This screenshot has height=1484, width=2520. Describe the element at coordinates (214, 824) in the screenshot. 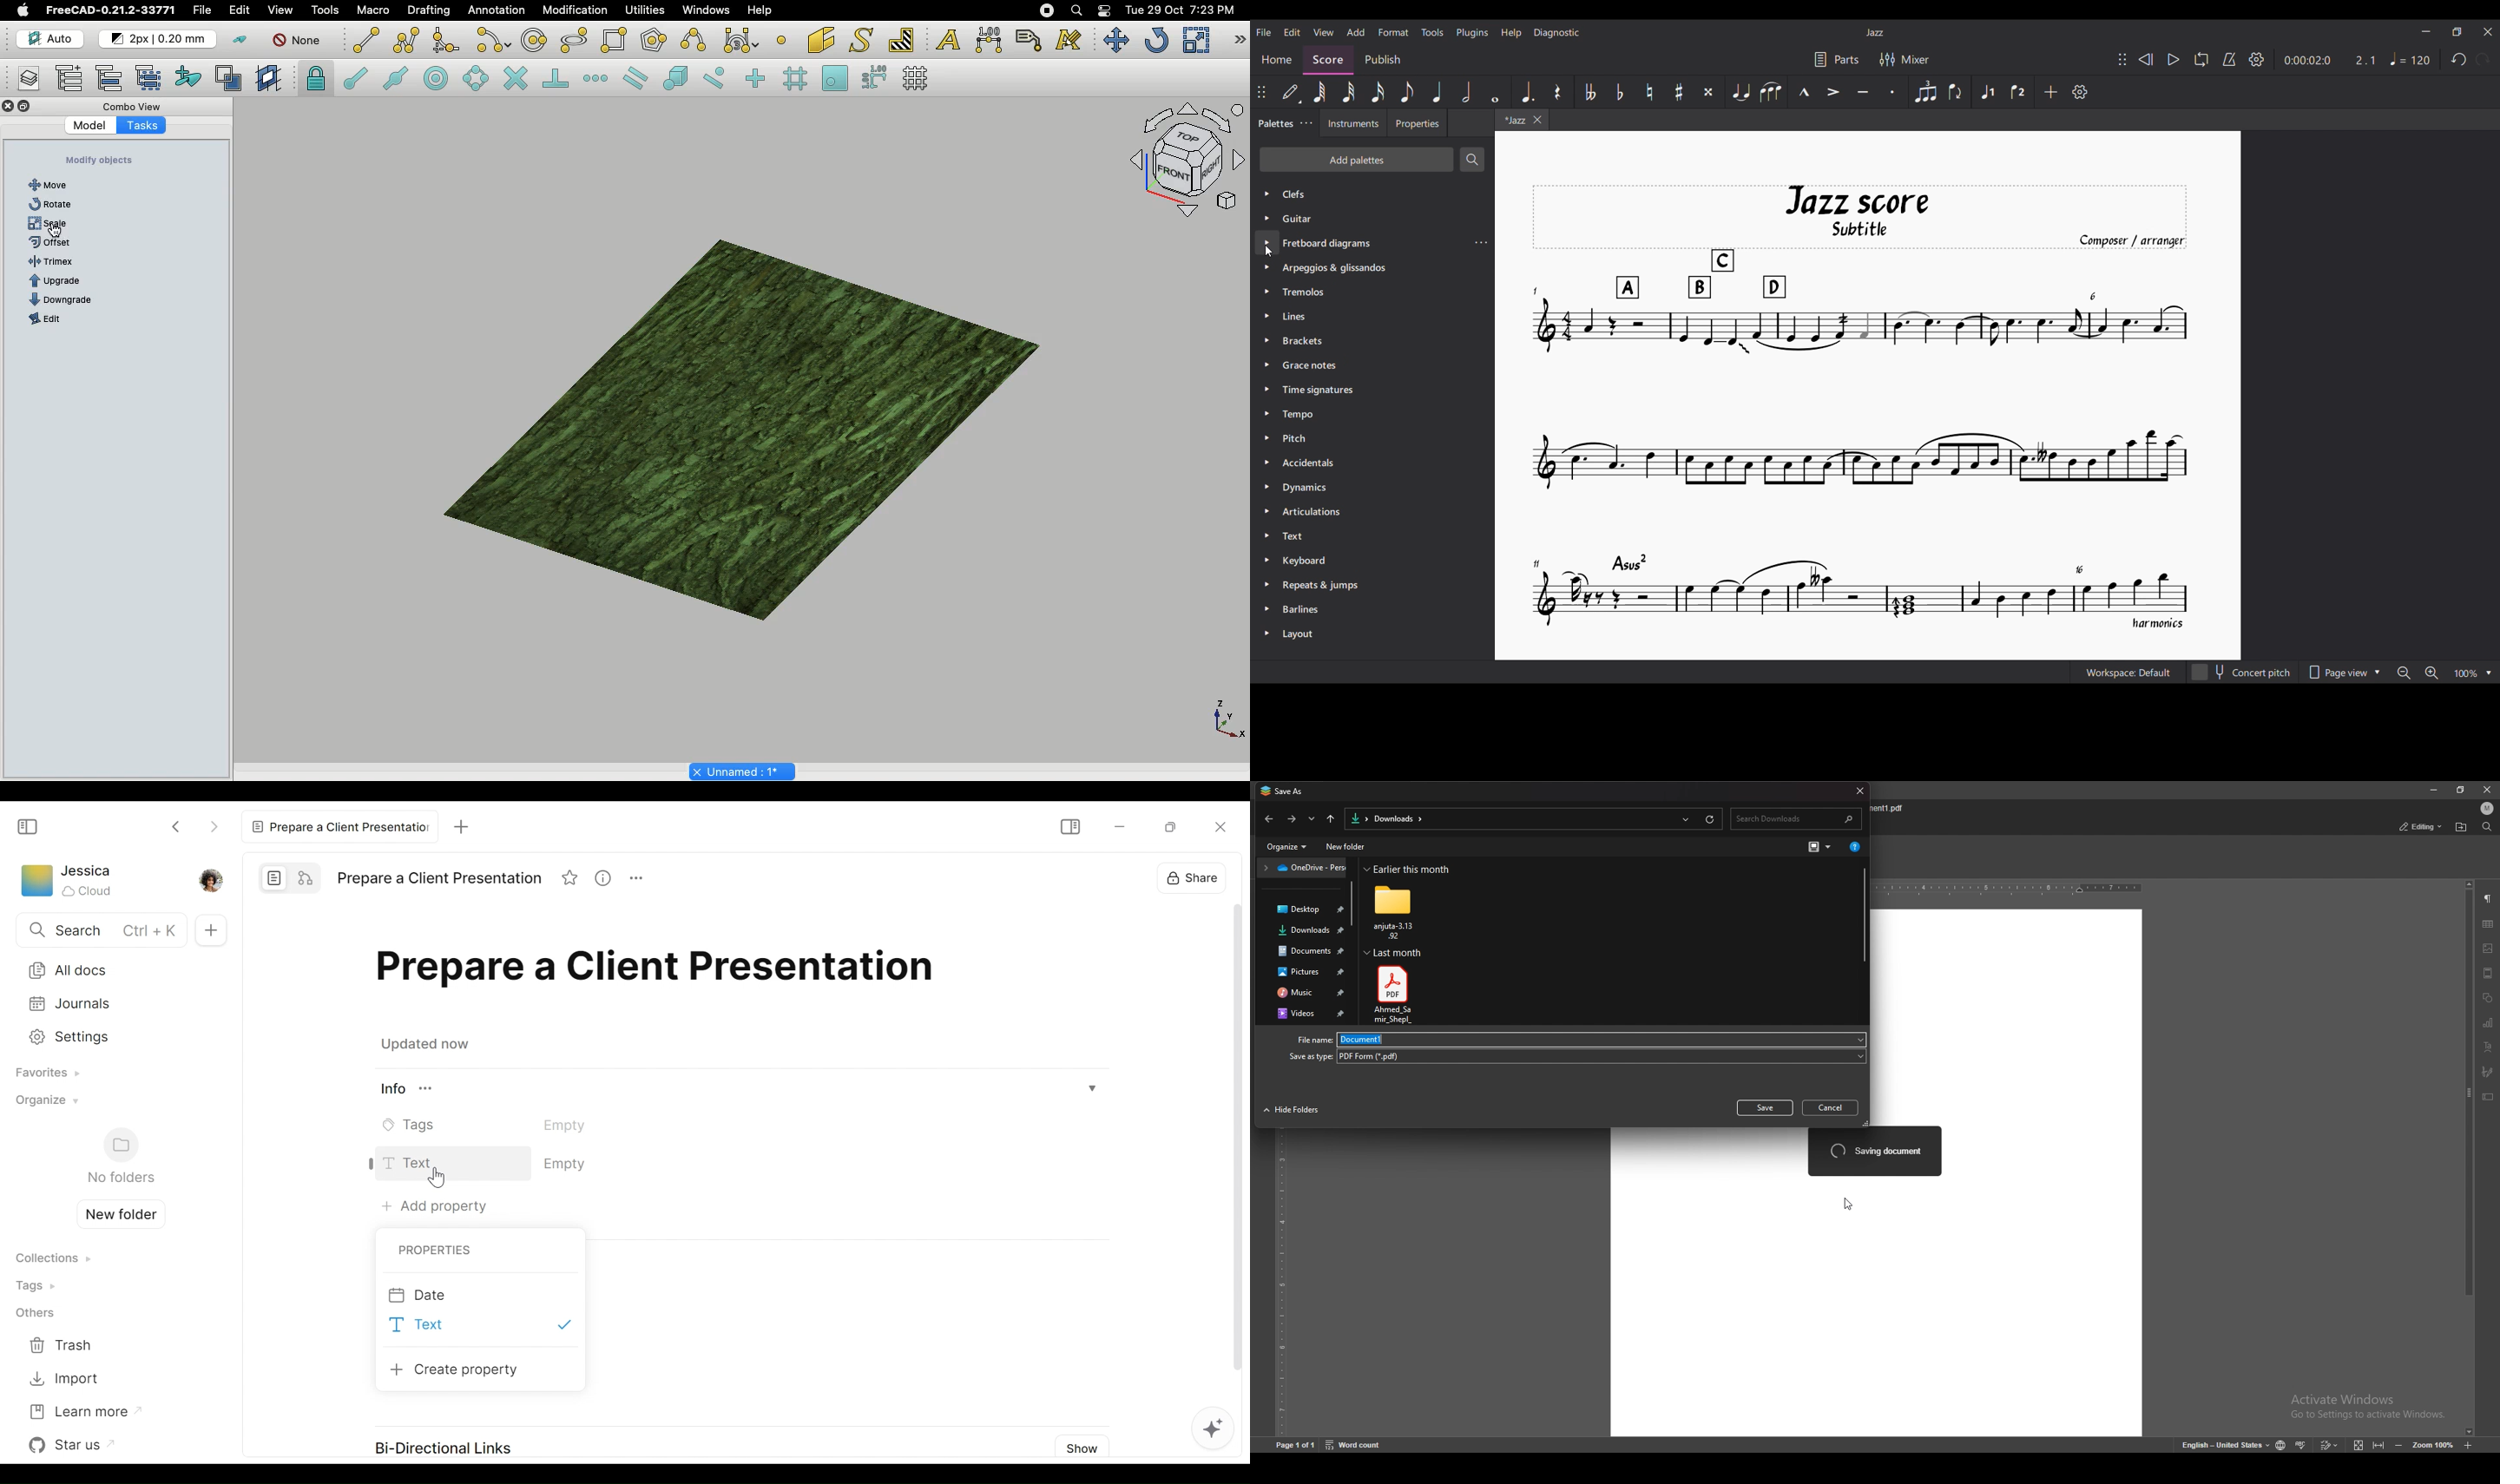

I see `Click to go Forward` at that location.